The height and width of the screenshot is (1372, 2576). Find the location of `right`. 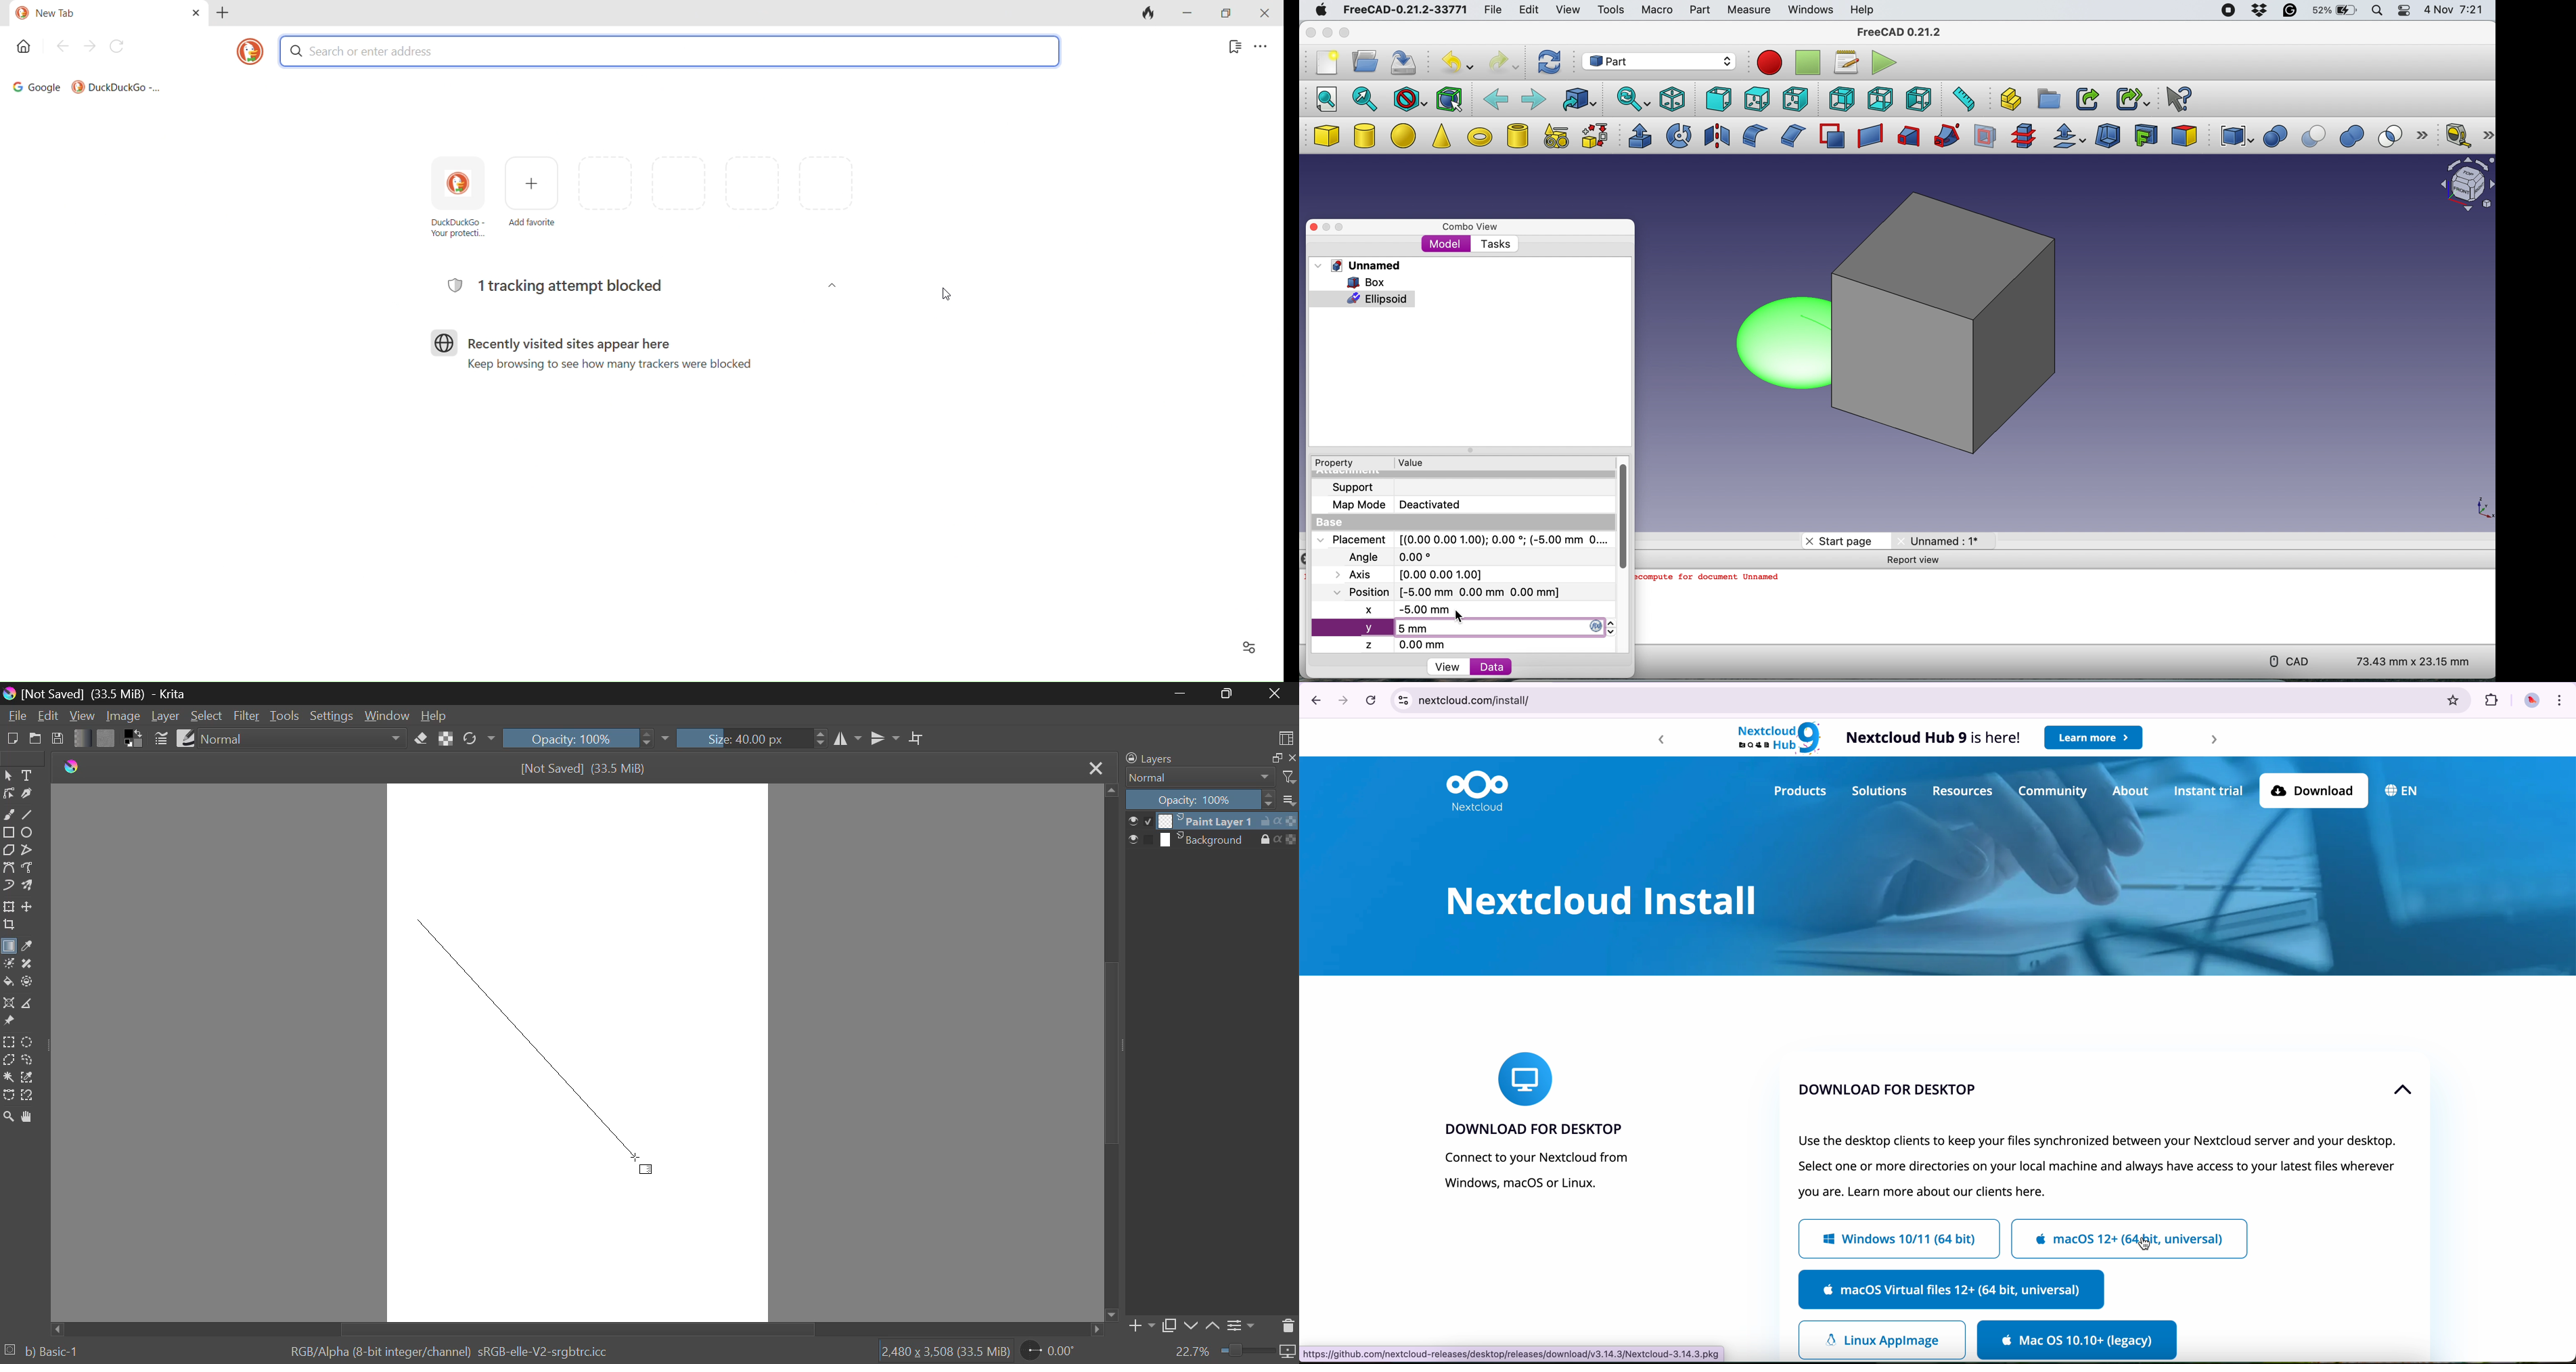

right is located at coordinates (1793, 100).